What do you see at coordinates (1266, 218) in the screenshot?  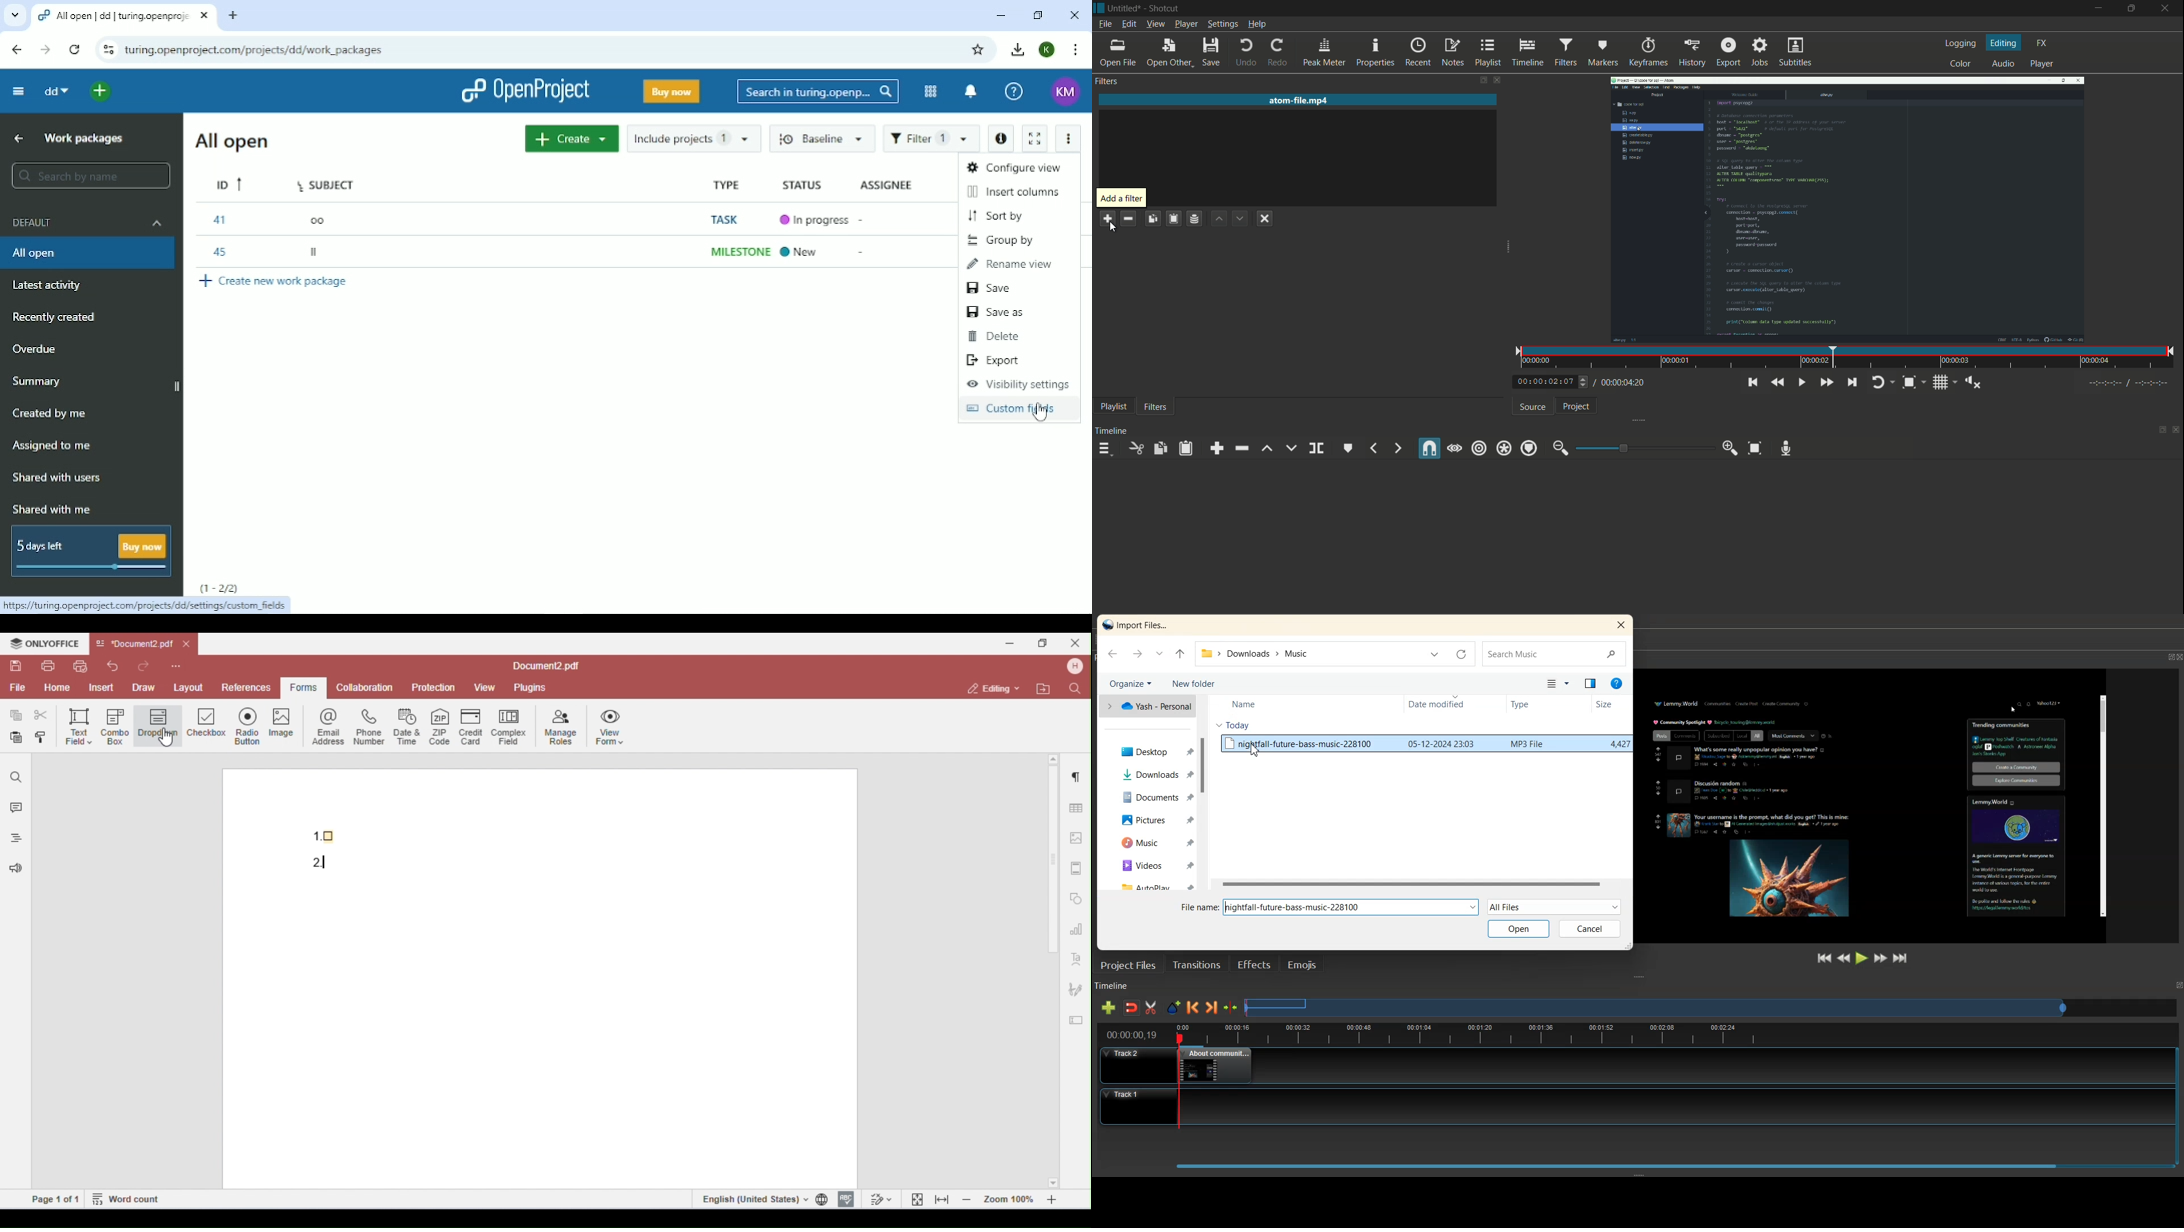 I see `deselect the filter` at bounding box center [1266, 218].